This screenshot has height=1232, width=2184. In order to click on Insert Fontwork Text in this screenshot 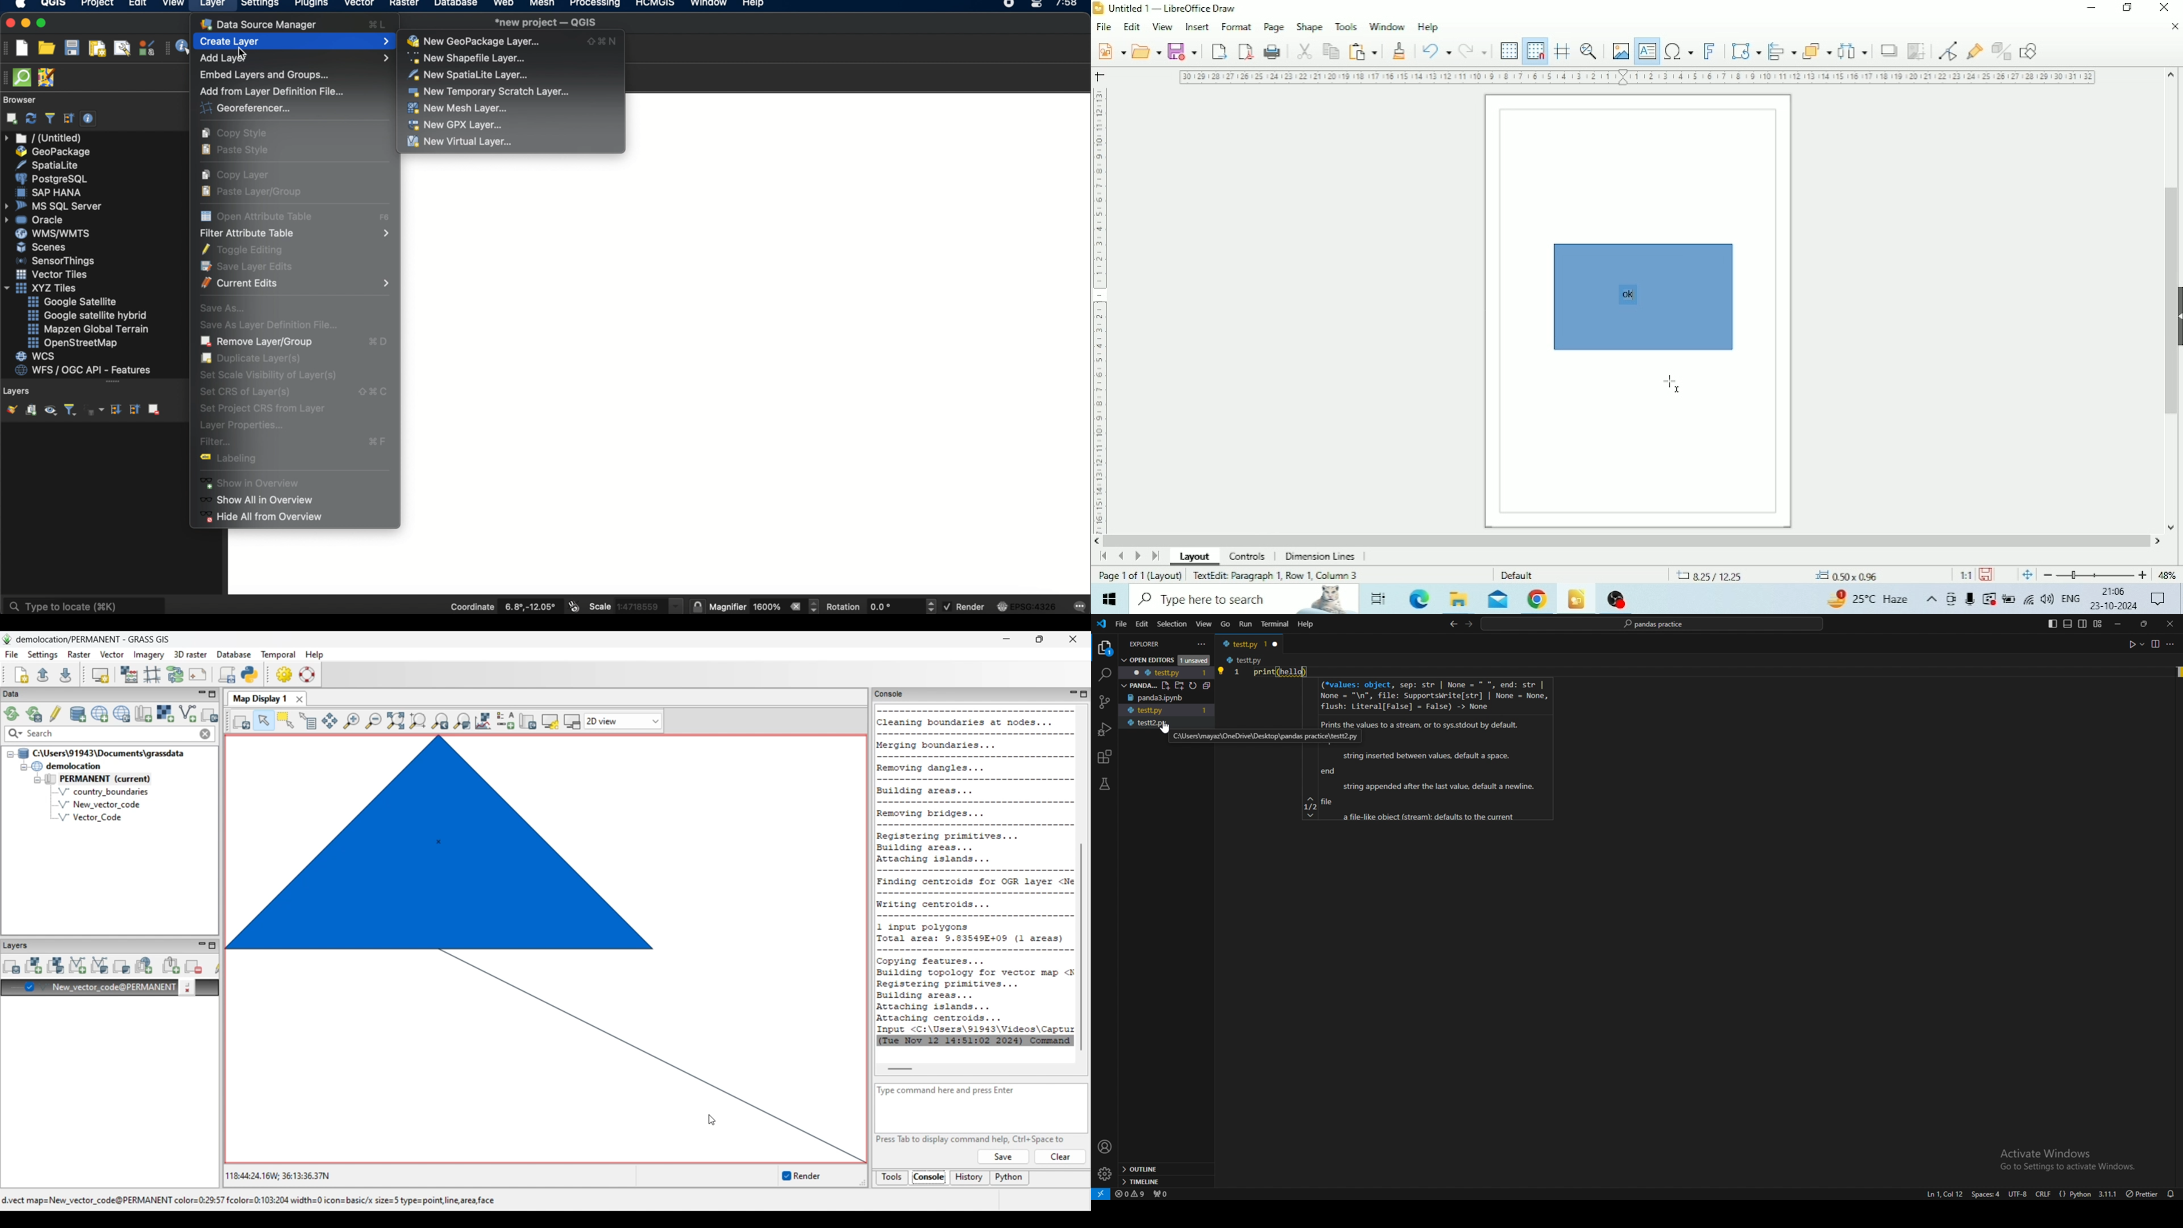, I will do `click(1711, 52)`.